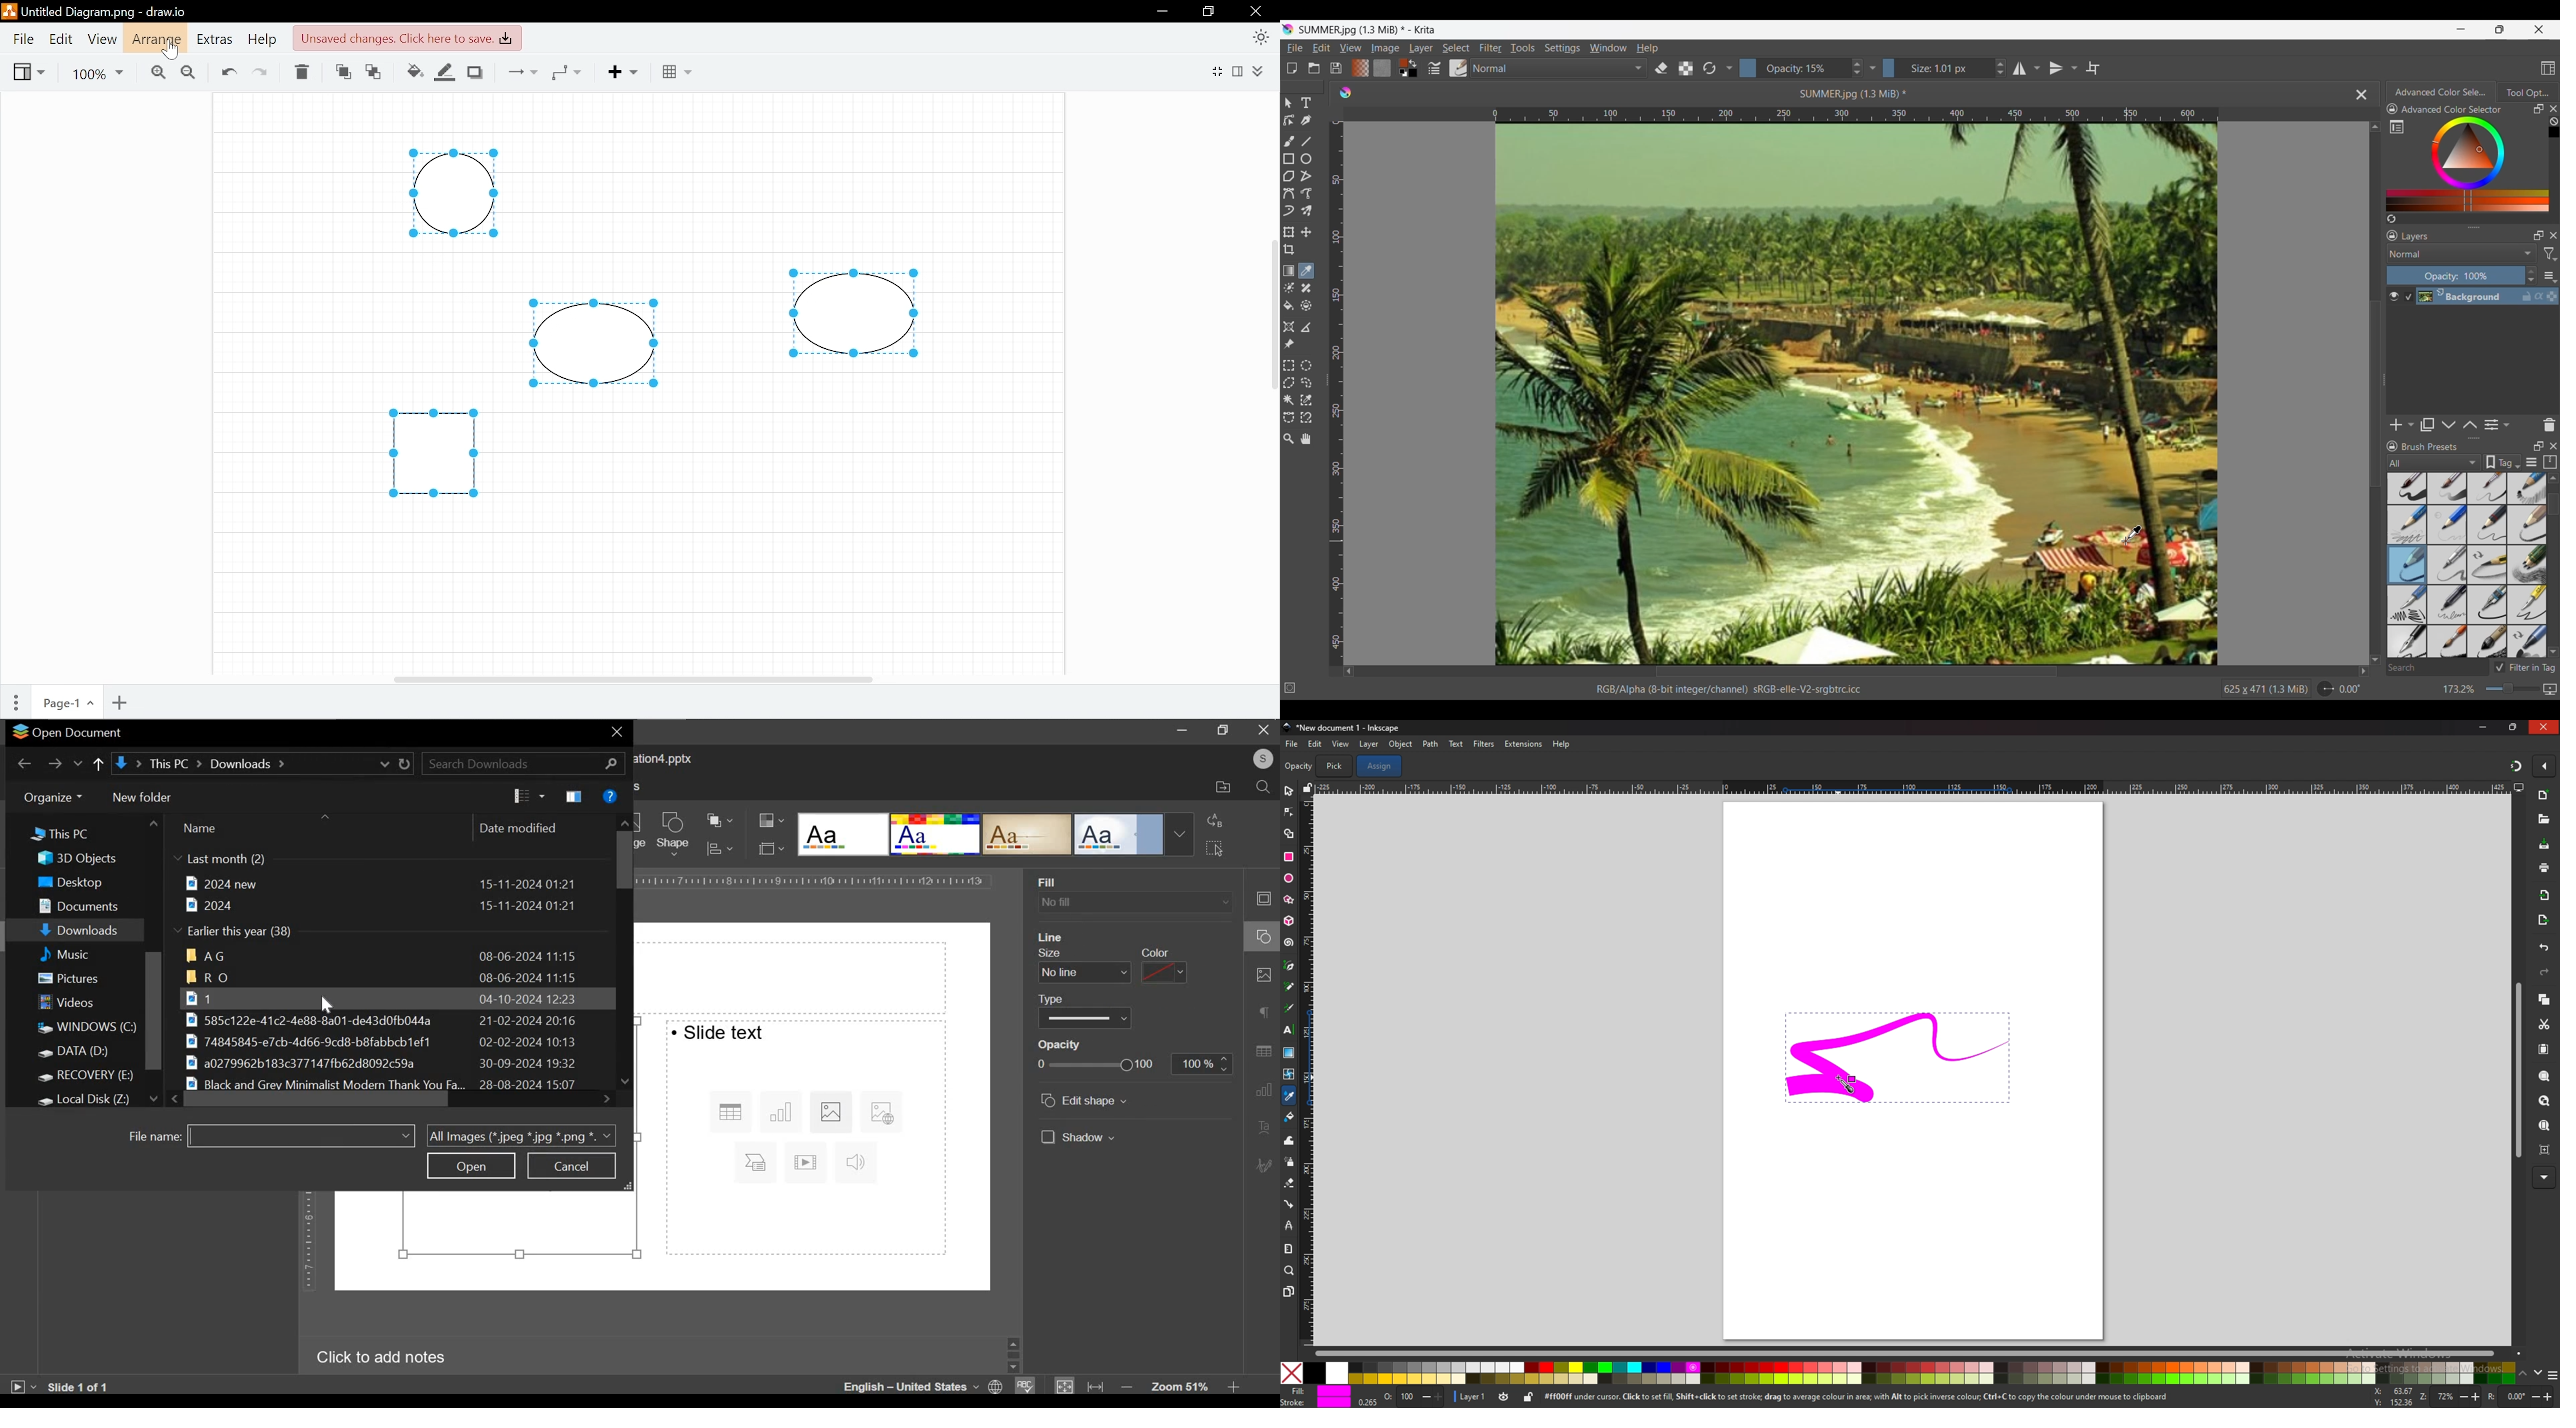 The width and height of the screenshot is (2576, 1428). Describe the element at coordinates (1289, 1226) in the screenshot. I see `lpe` at that location.